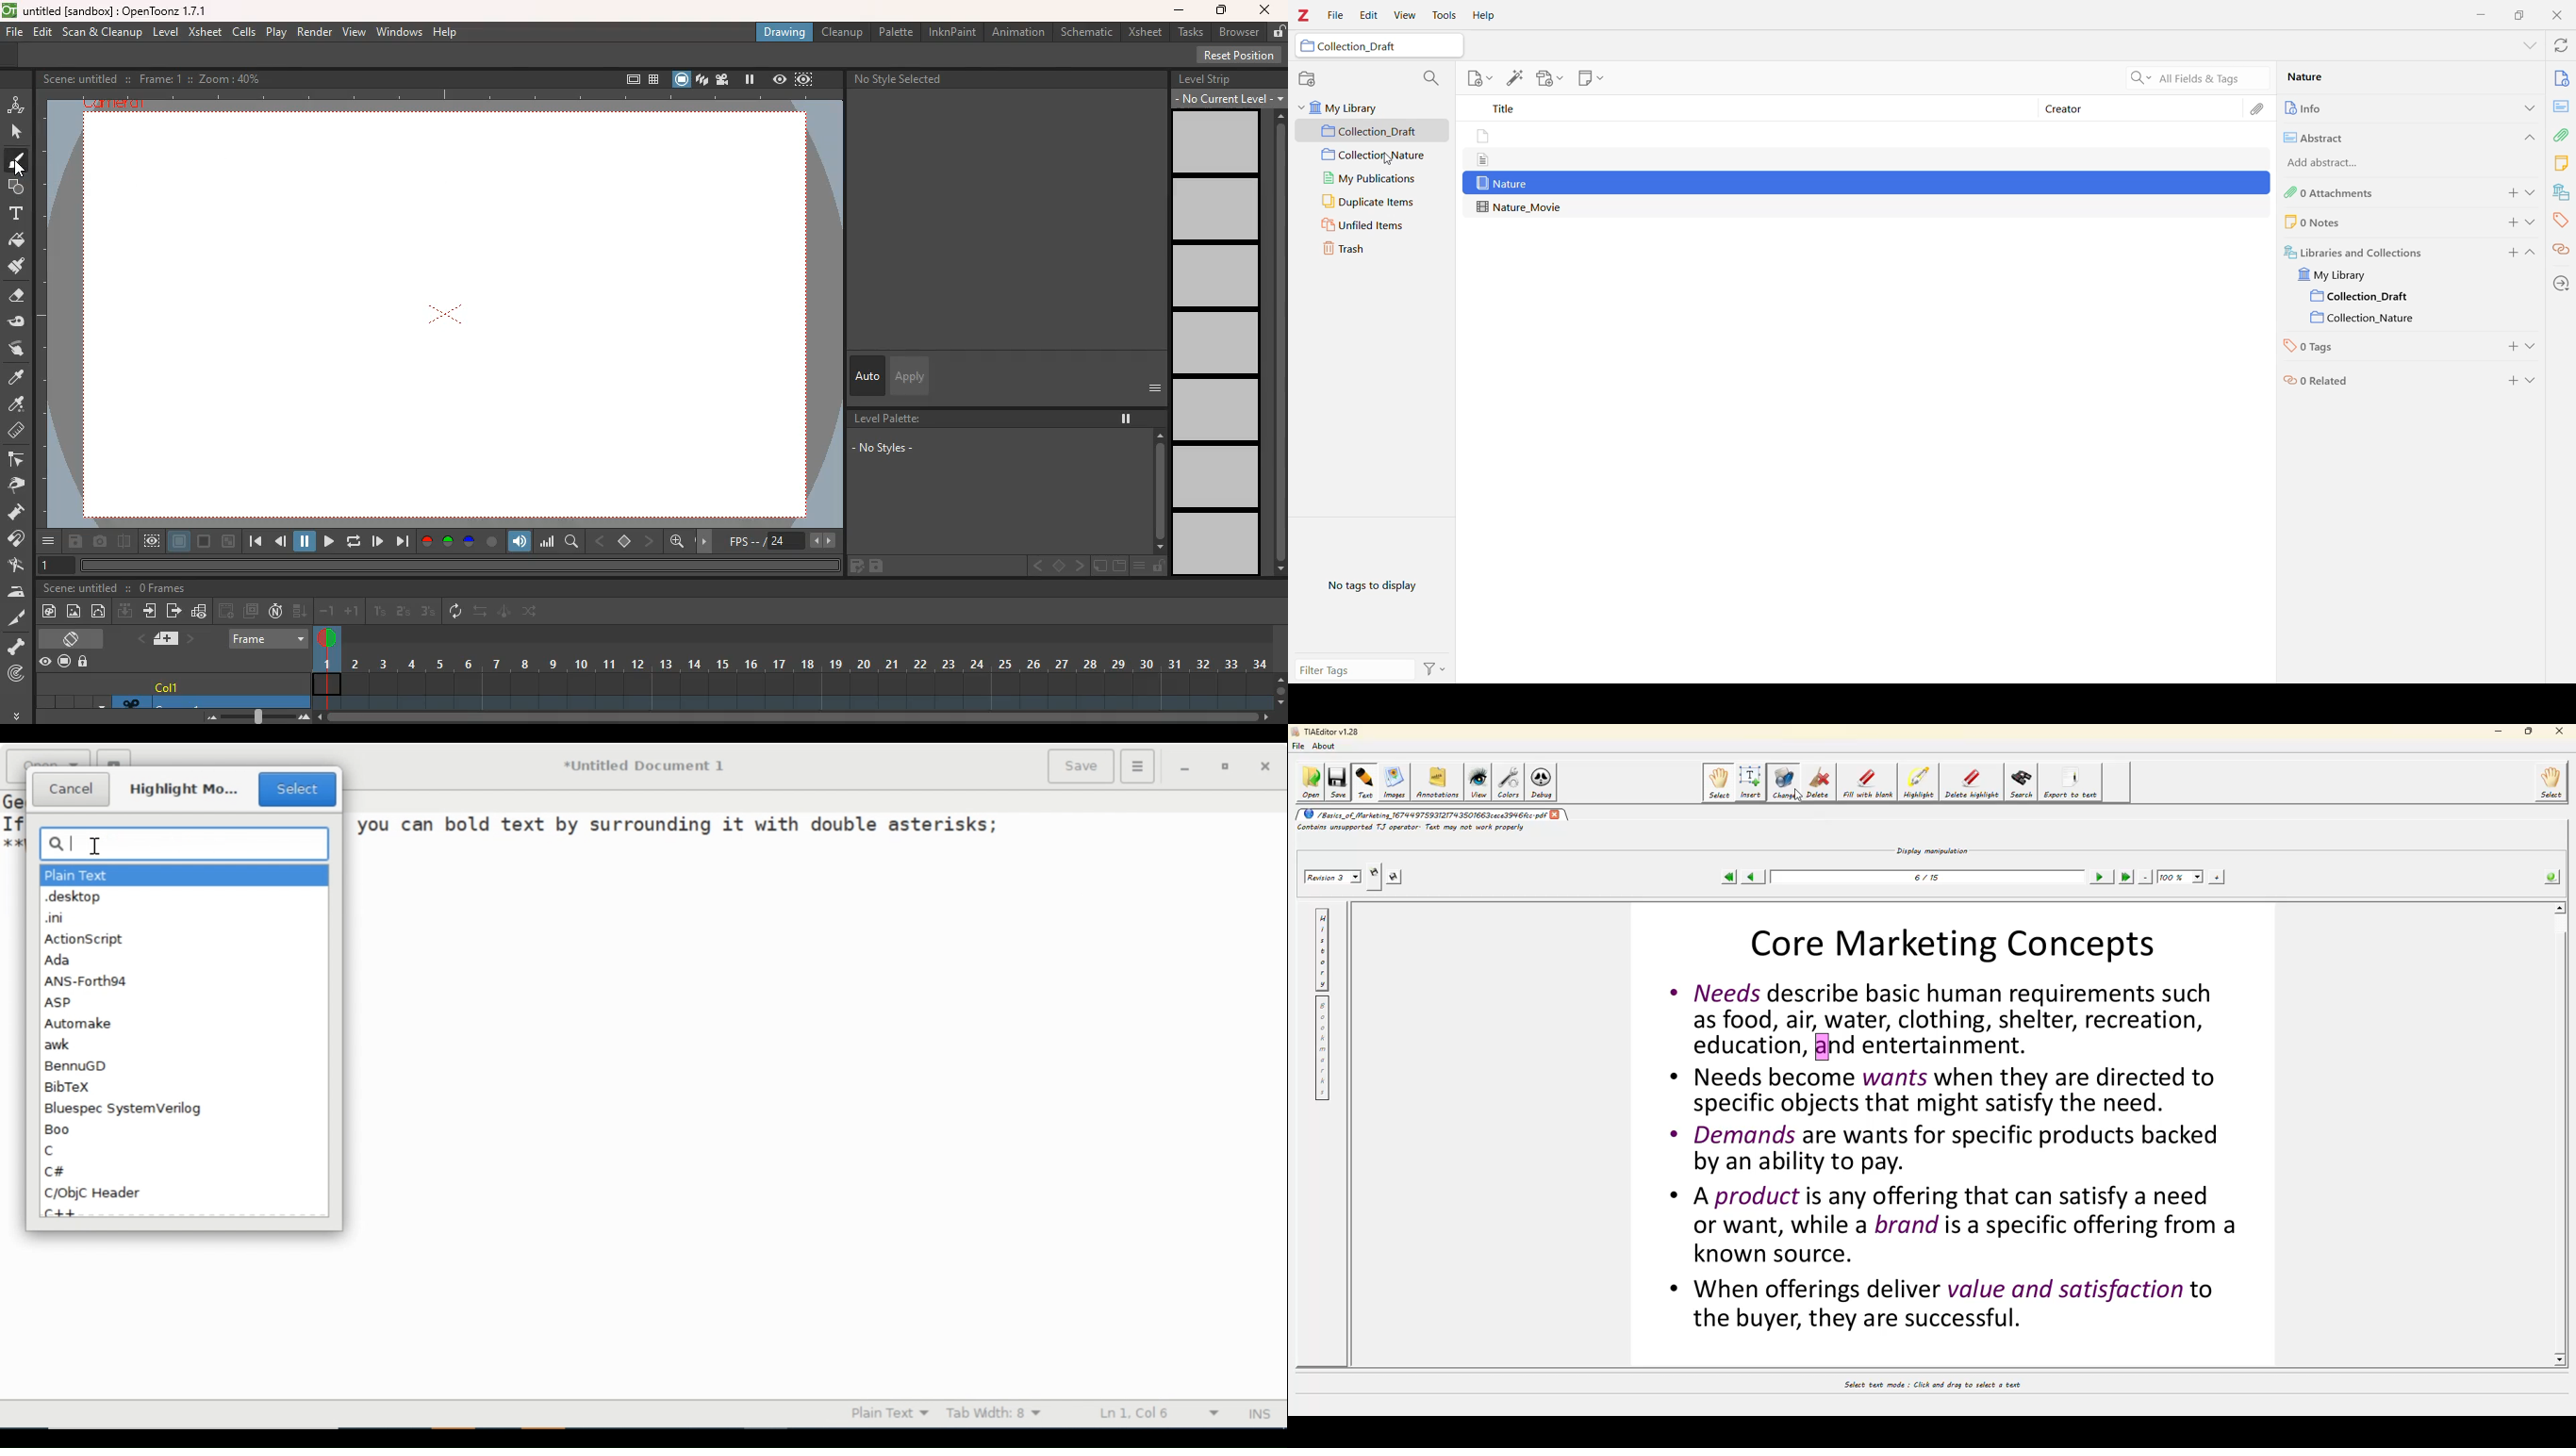  Describe the element at coordinates (184, 788) in the screenshot. I see `Highlight mo...` at that location.